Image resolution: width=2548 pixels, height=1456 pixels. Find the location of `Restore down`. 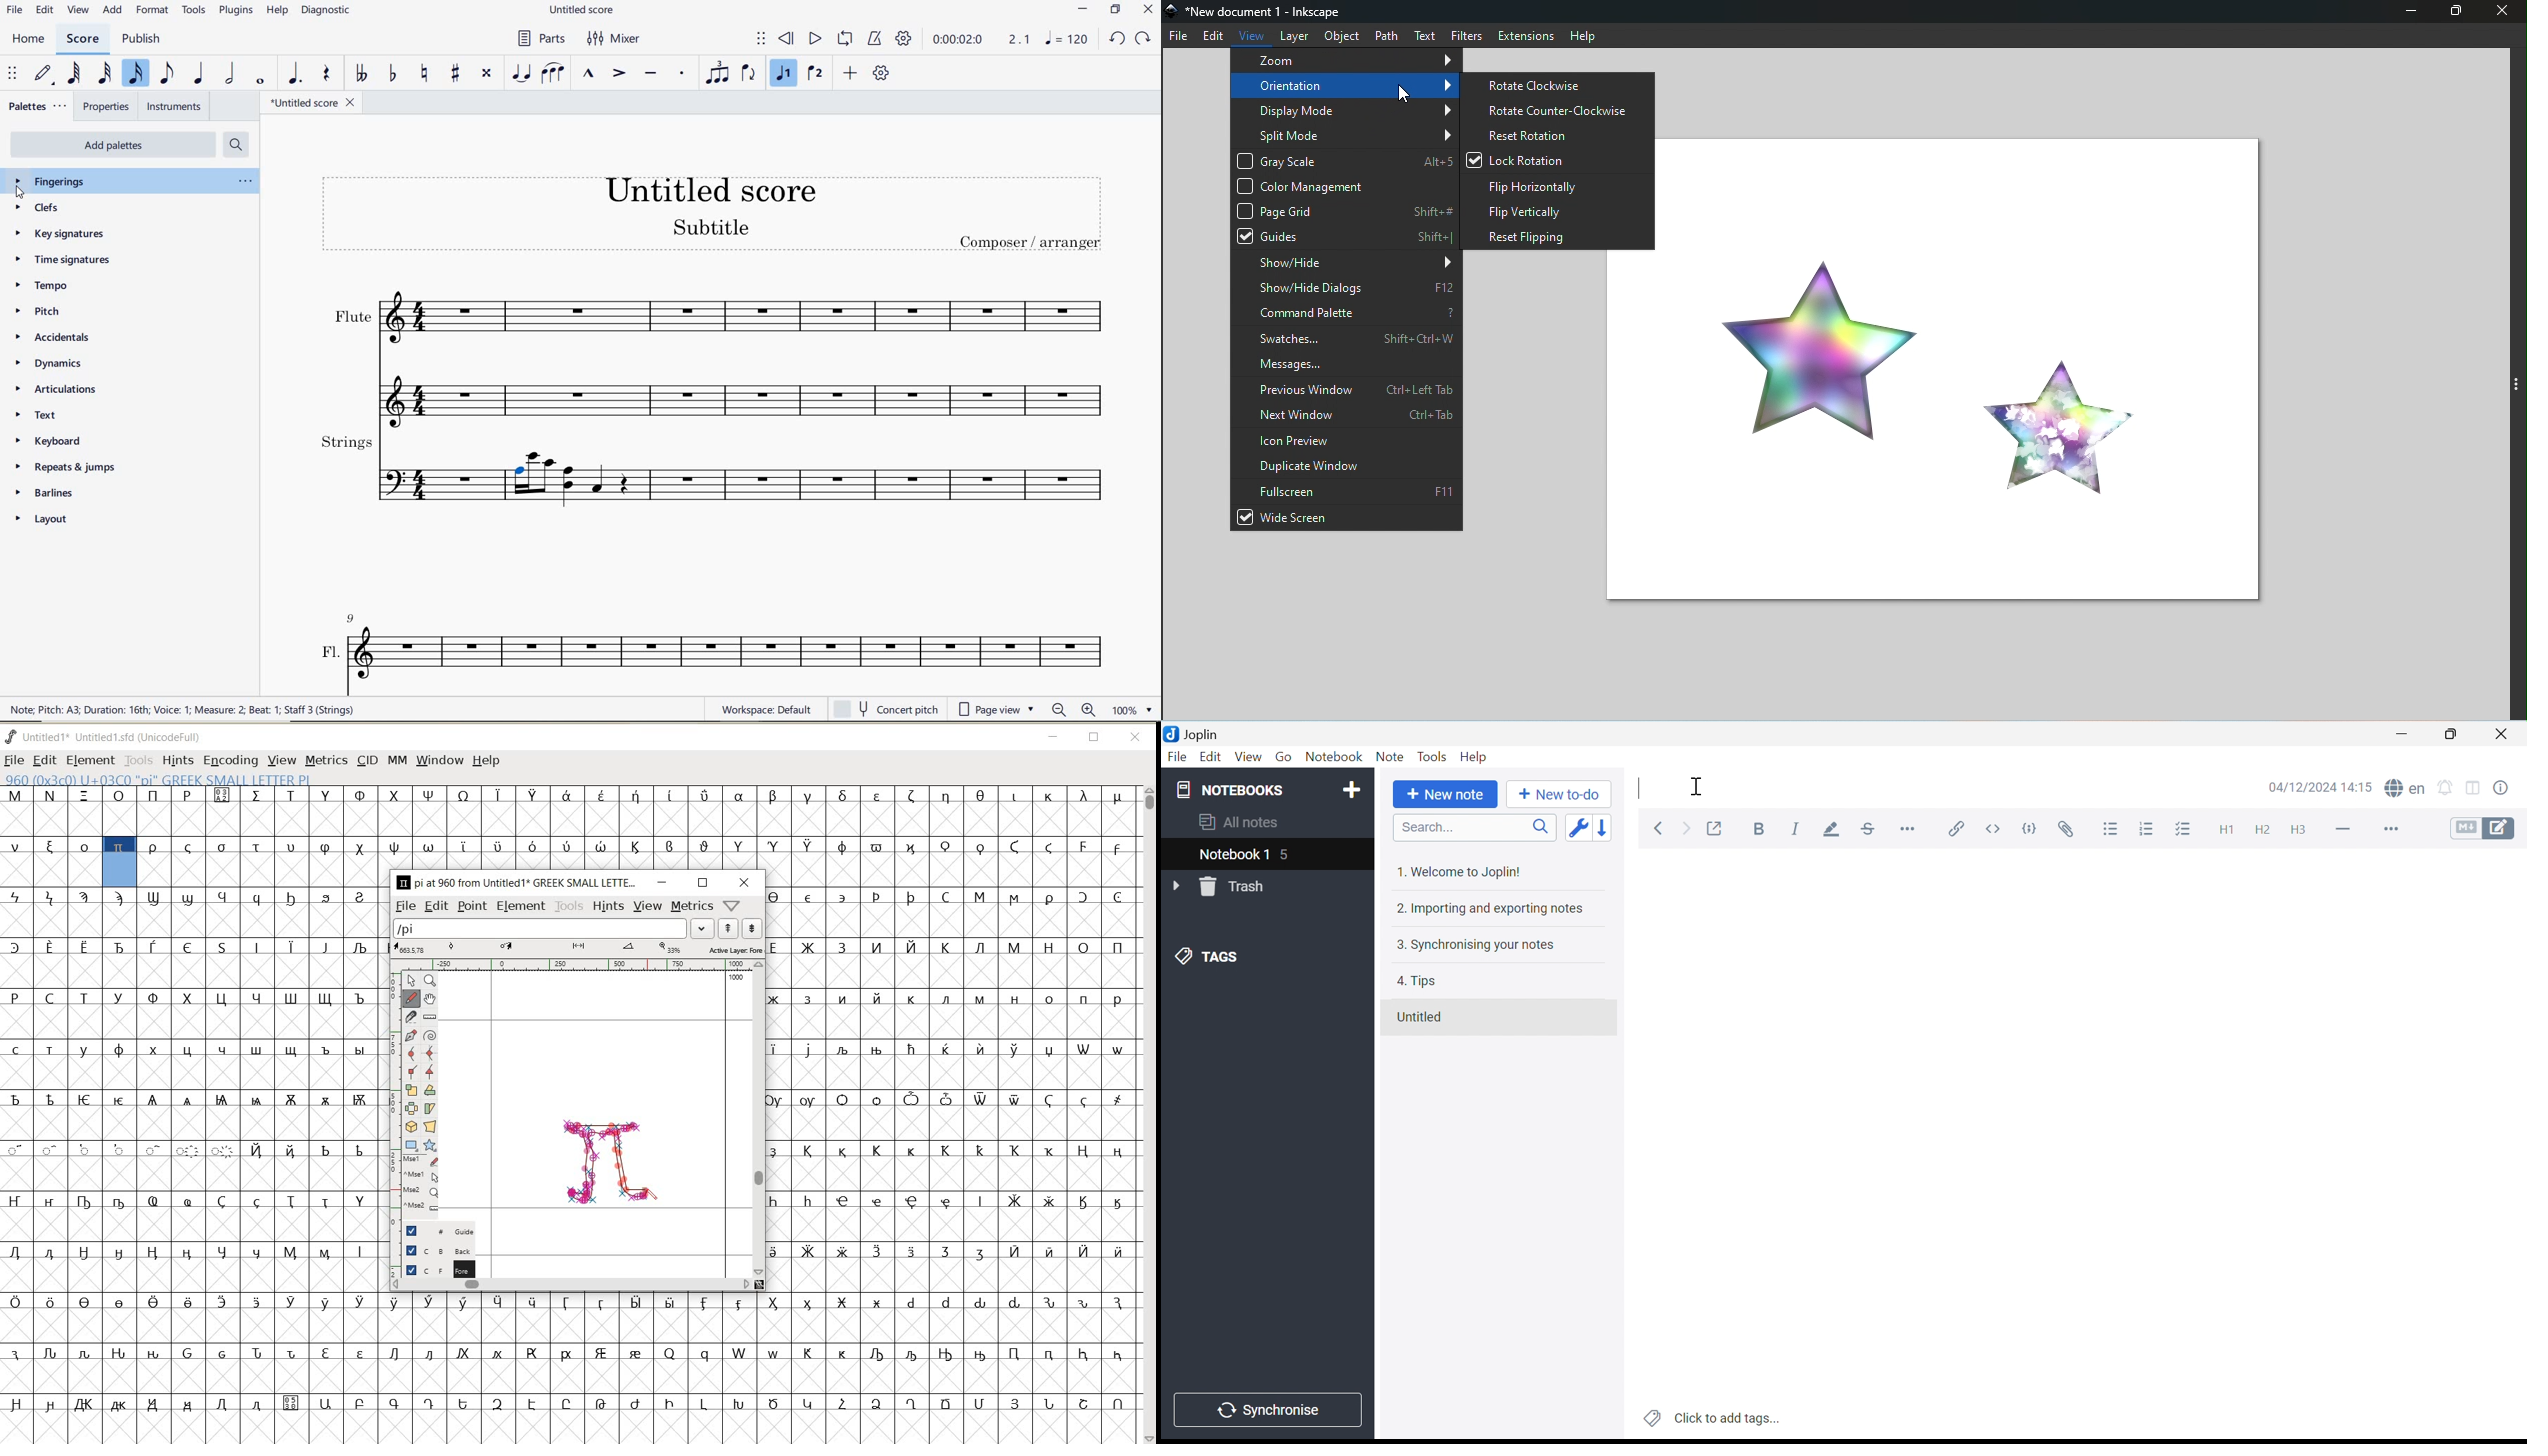

Restore down is located at coordinates (2450, 734).